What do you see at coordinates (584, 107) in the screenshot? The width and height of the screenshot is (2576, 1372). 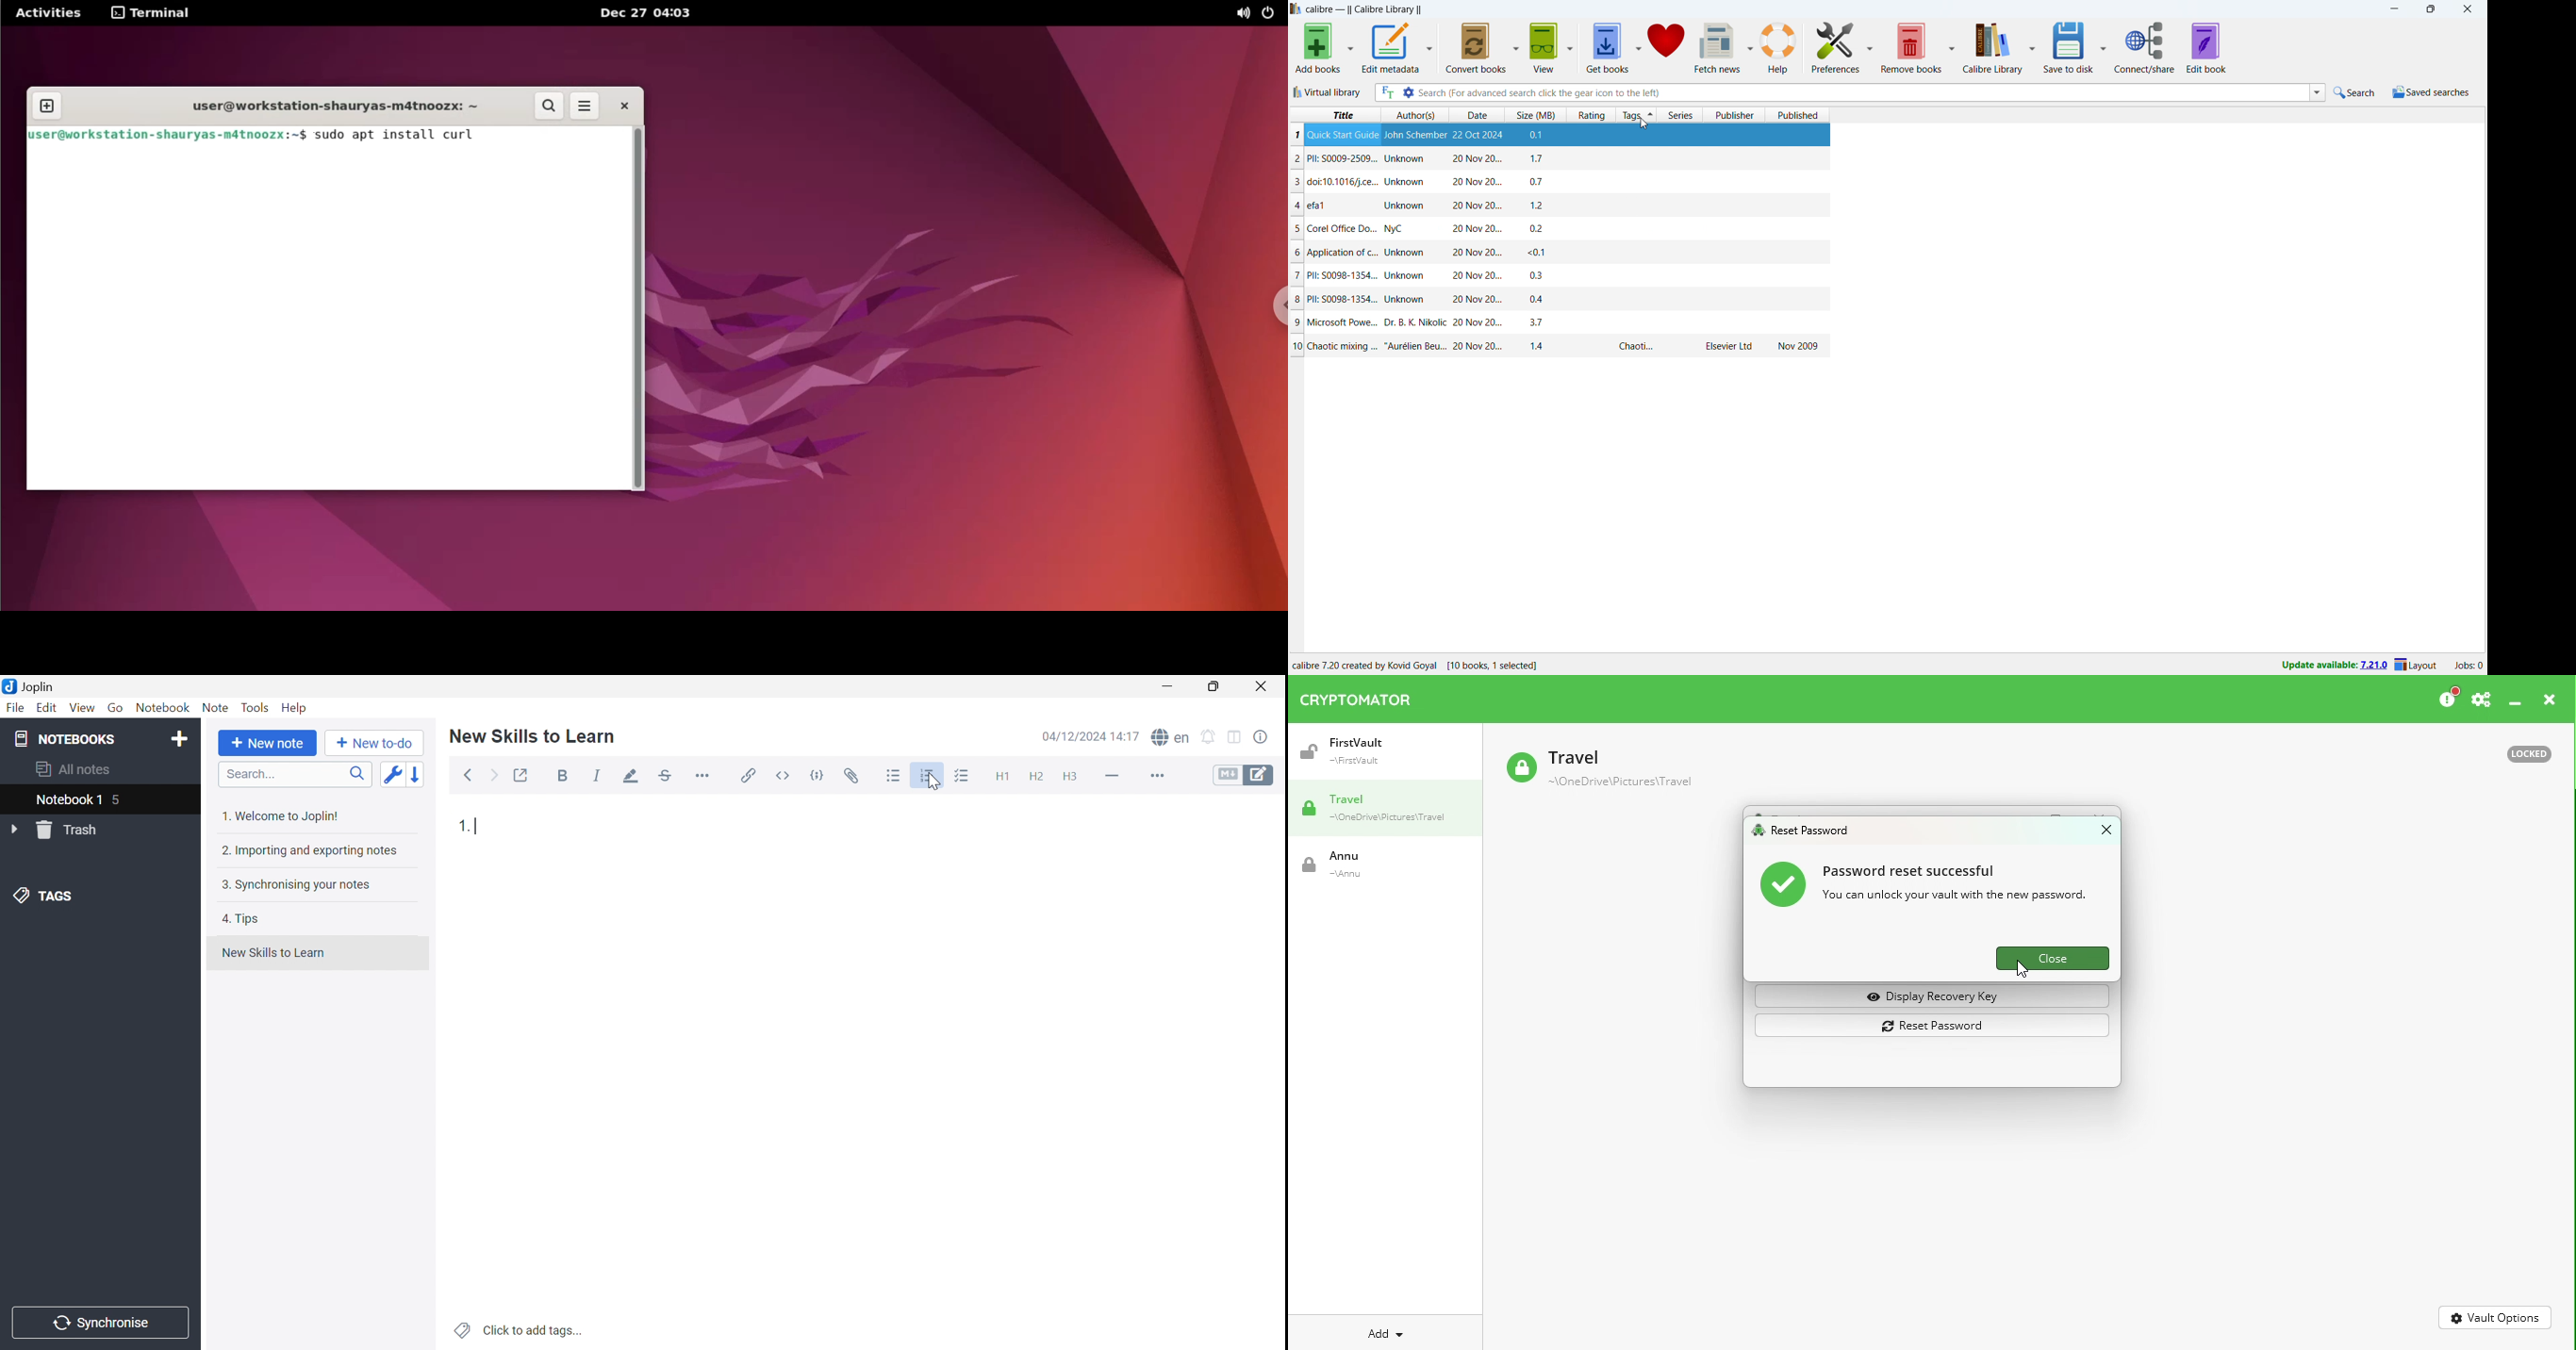 I see `more options` at bounding box center [584, 107].